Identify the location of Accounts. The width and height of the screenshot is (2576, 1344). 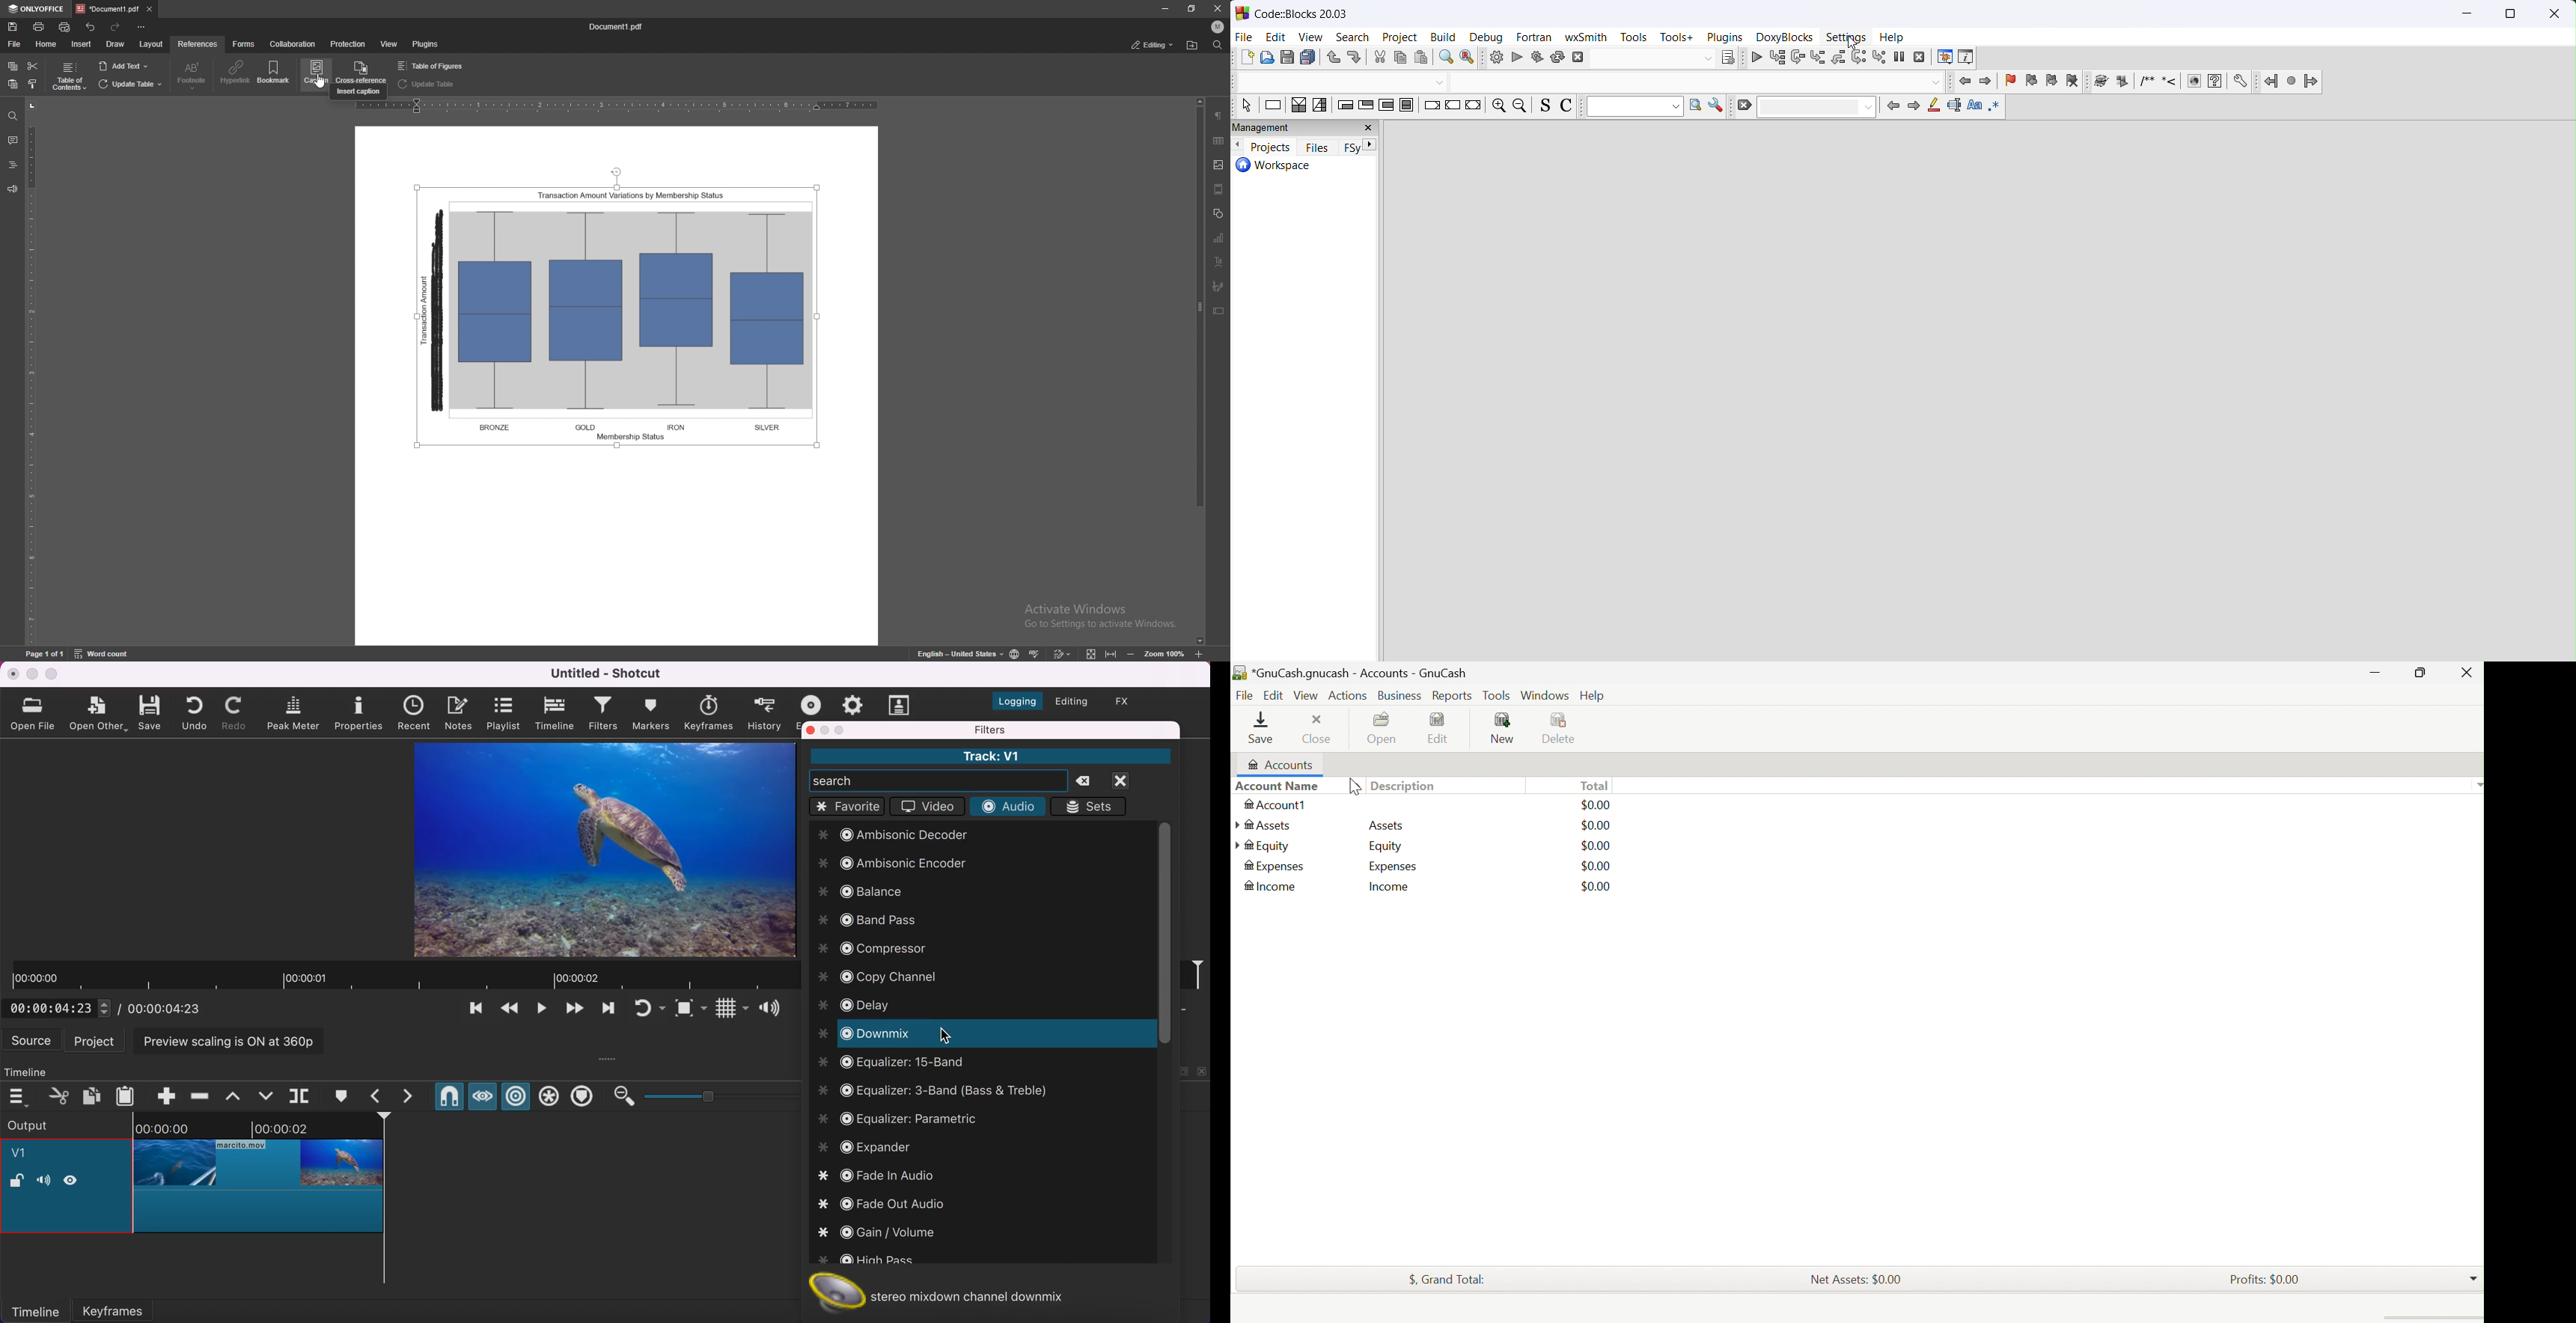
(1278, 765).